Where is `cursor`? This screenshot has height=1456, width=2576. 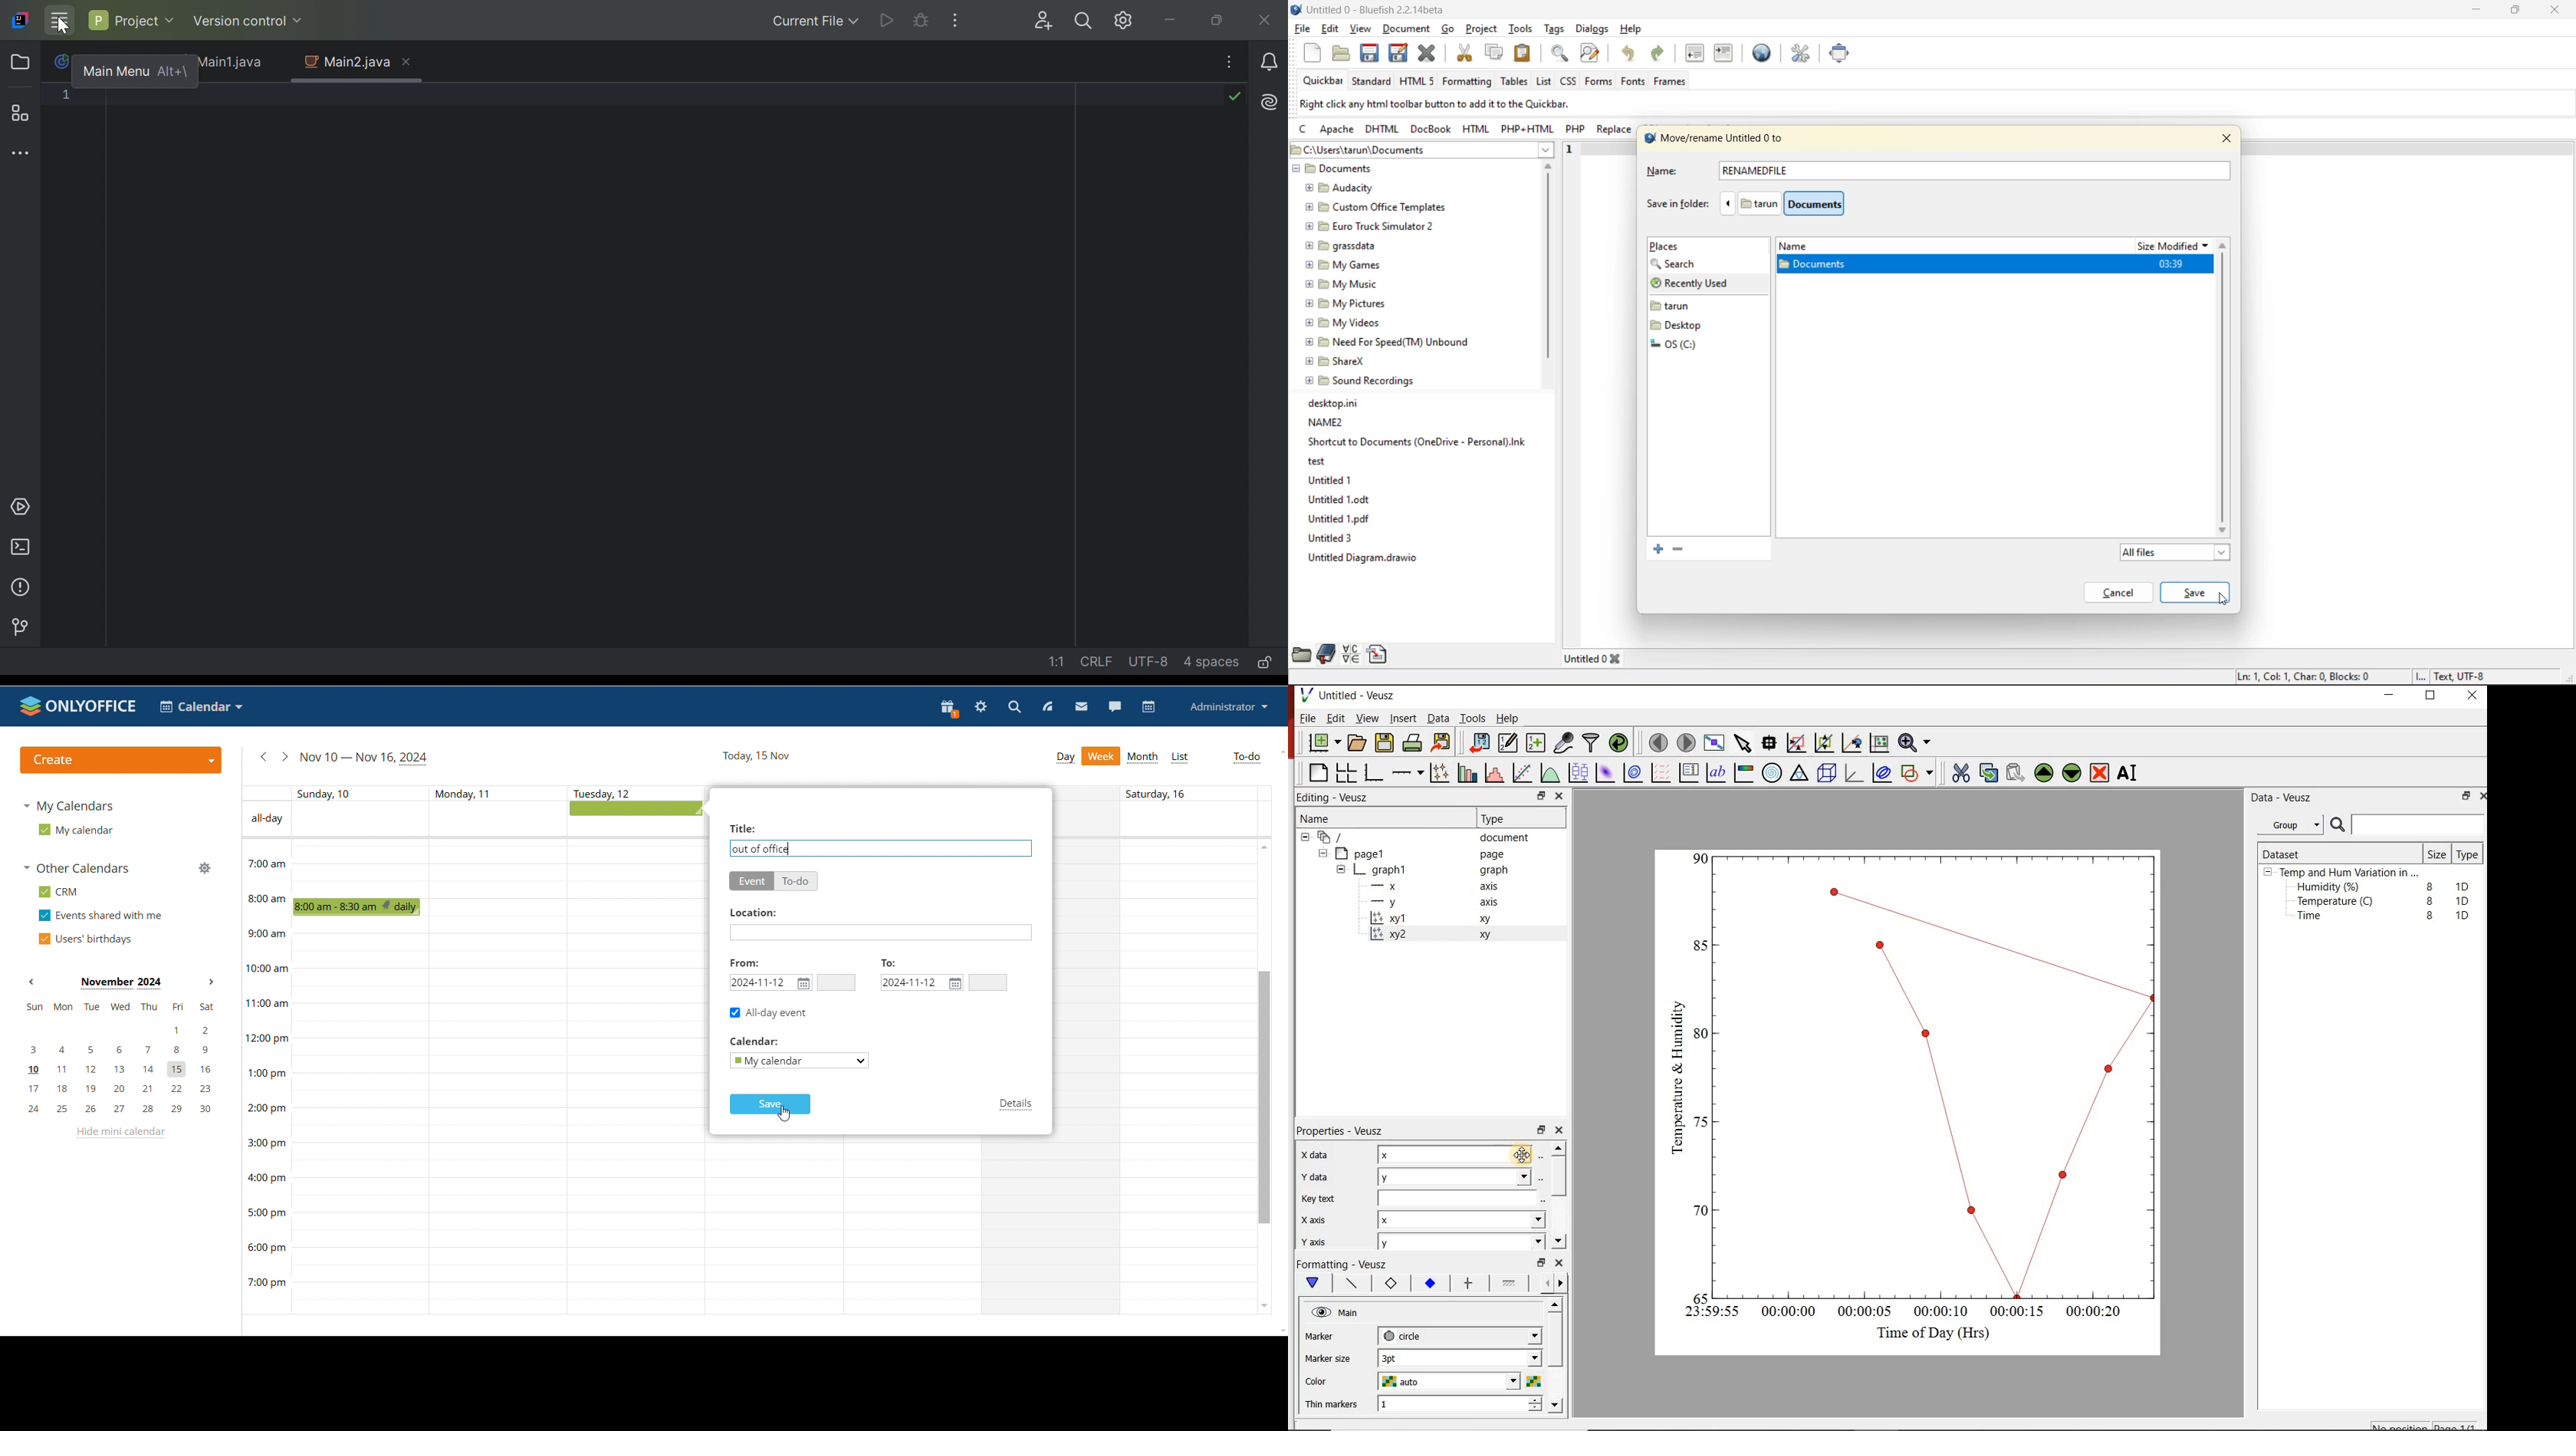
cursor is located at coordinates (62, 31).